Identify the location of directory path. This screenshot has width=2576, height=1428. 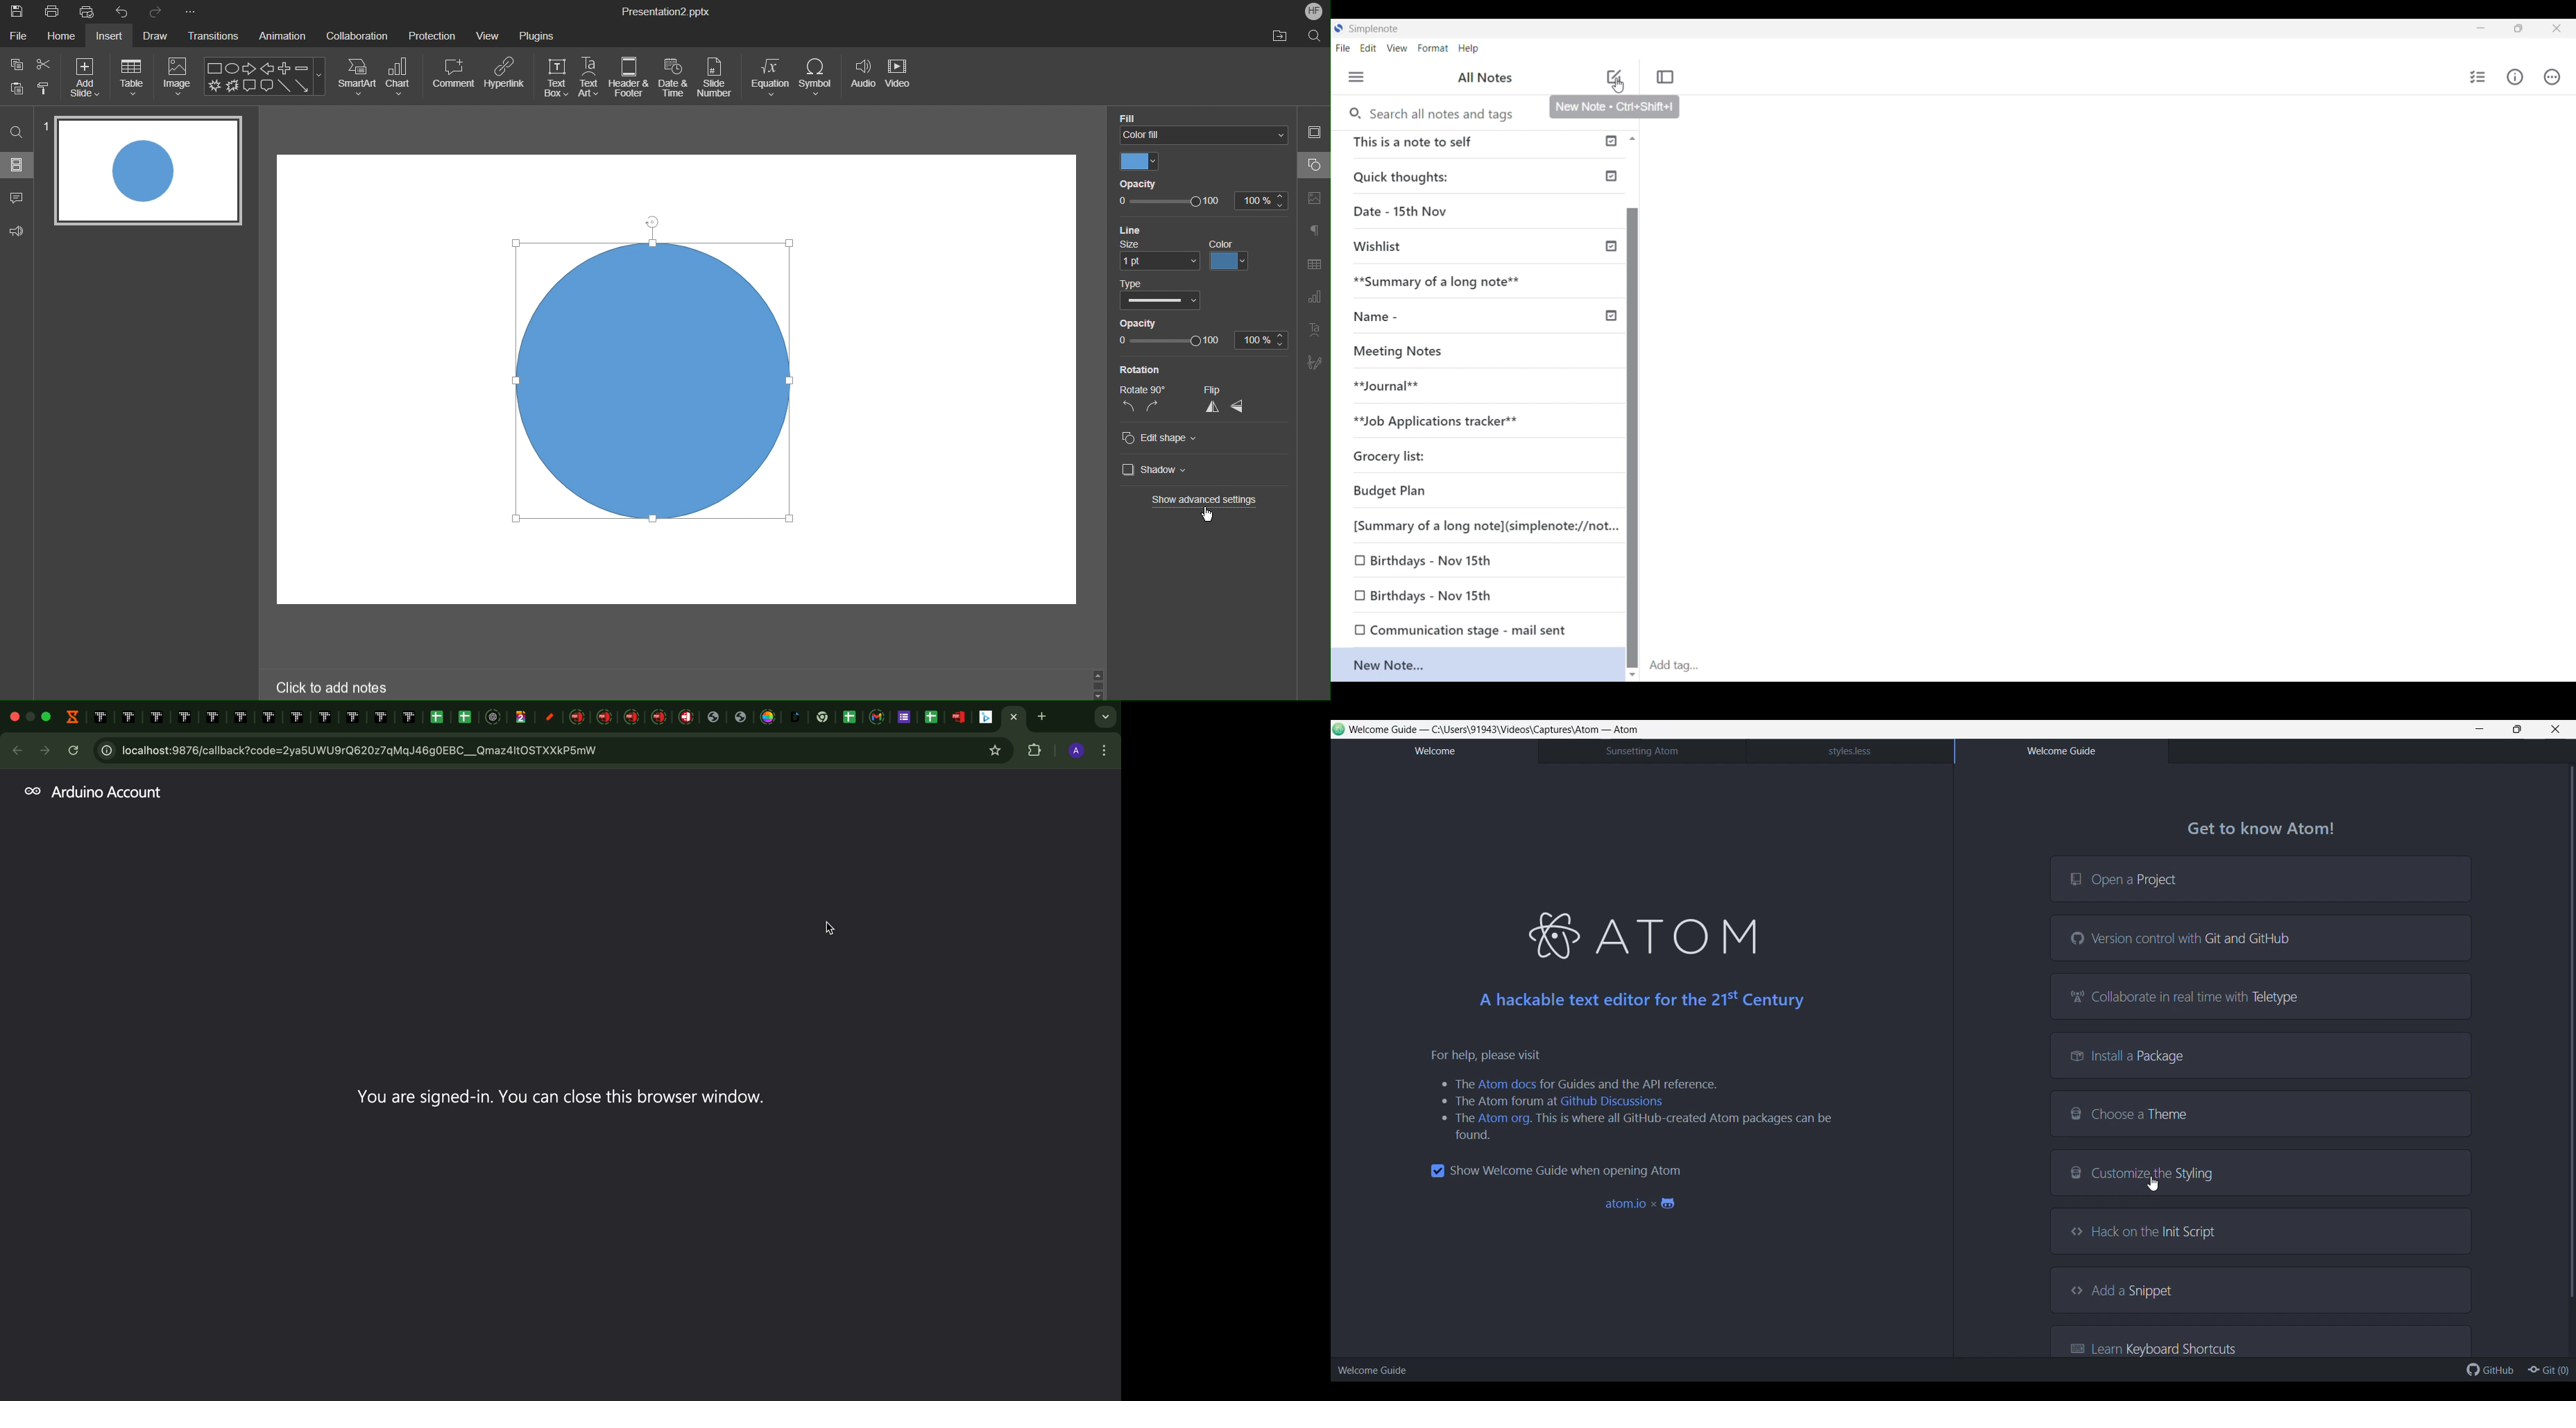
(1516, 729).